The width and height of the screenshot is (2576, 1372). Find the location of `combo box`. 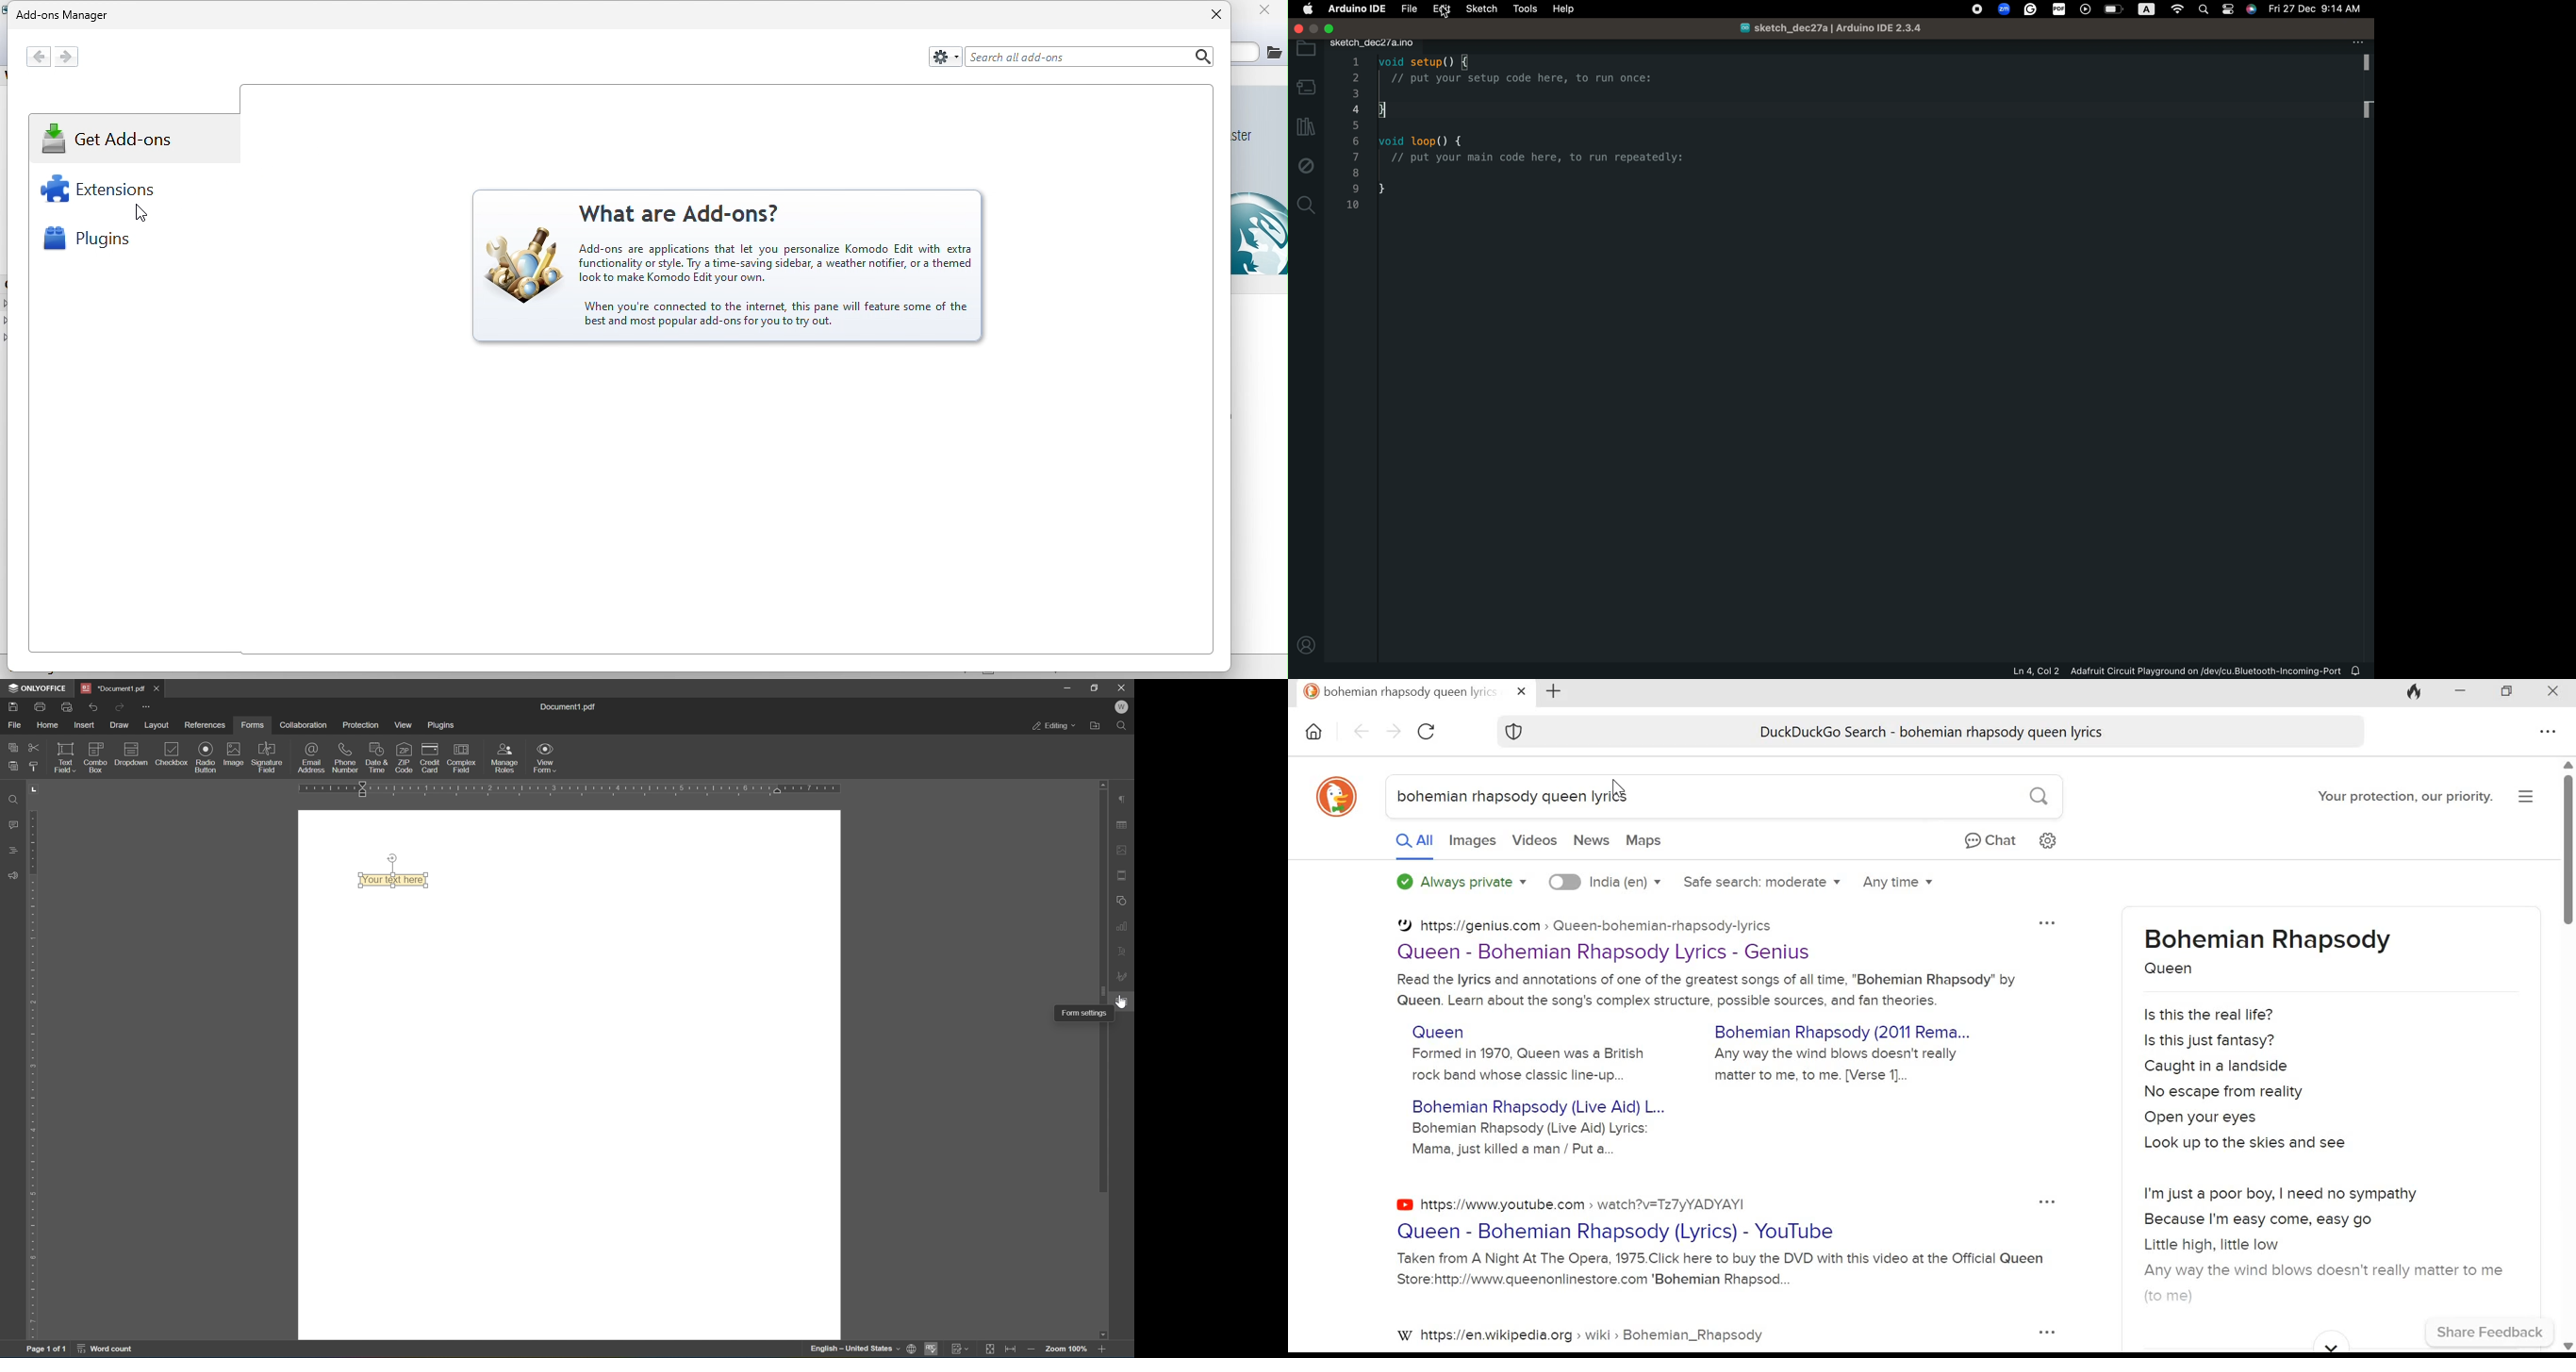

combo box is located at coordinates (96, 757).